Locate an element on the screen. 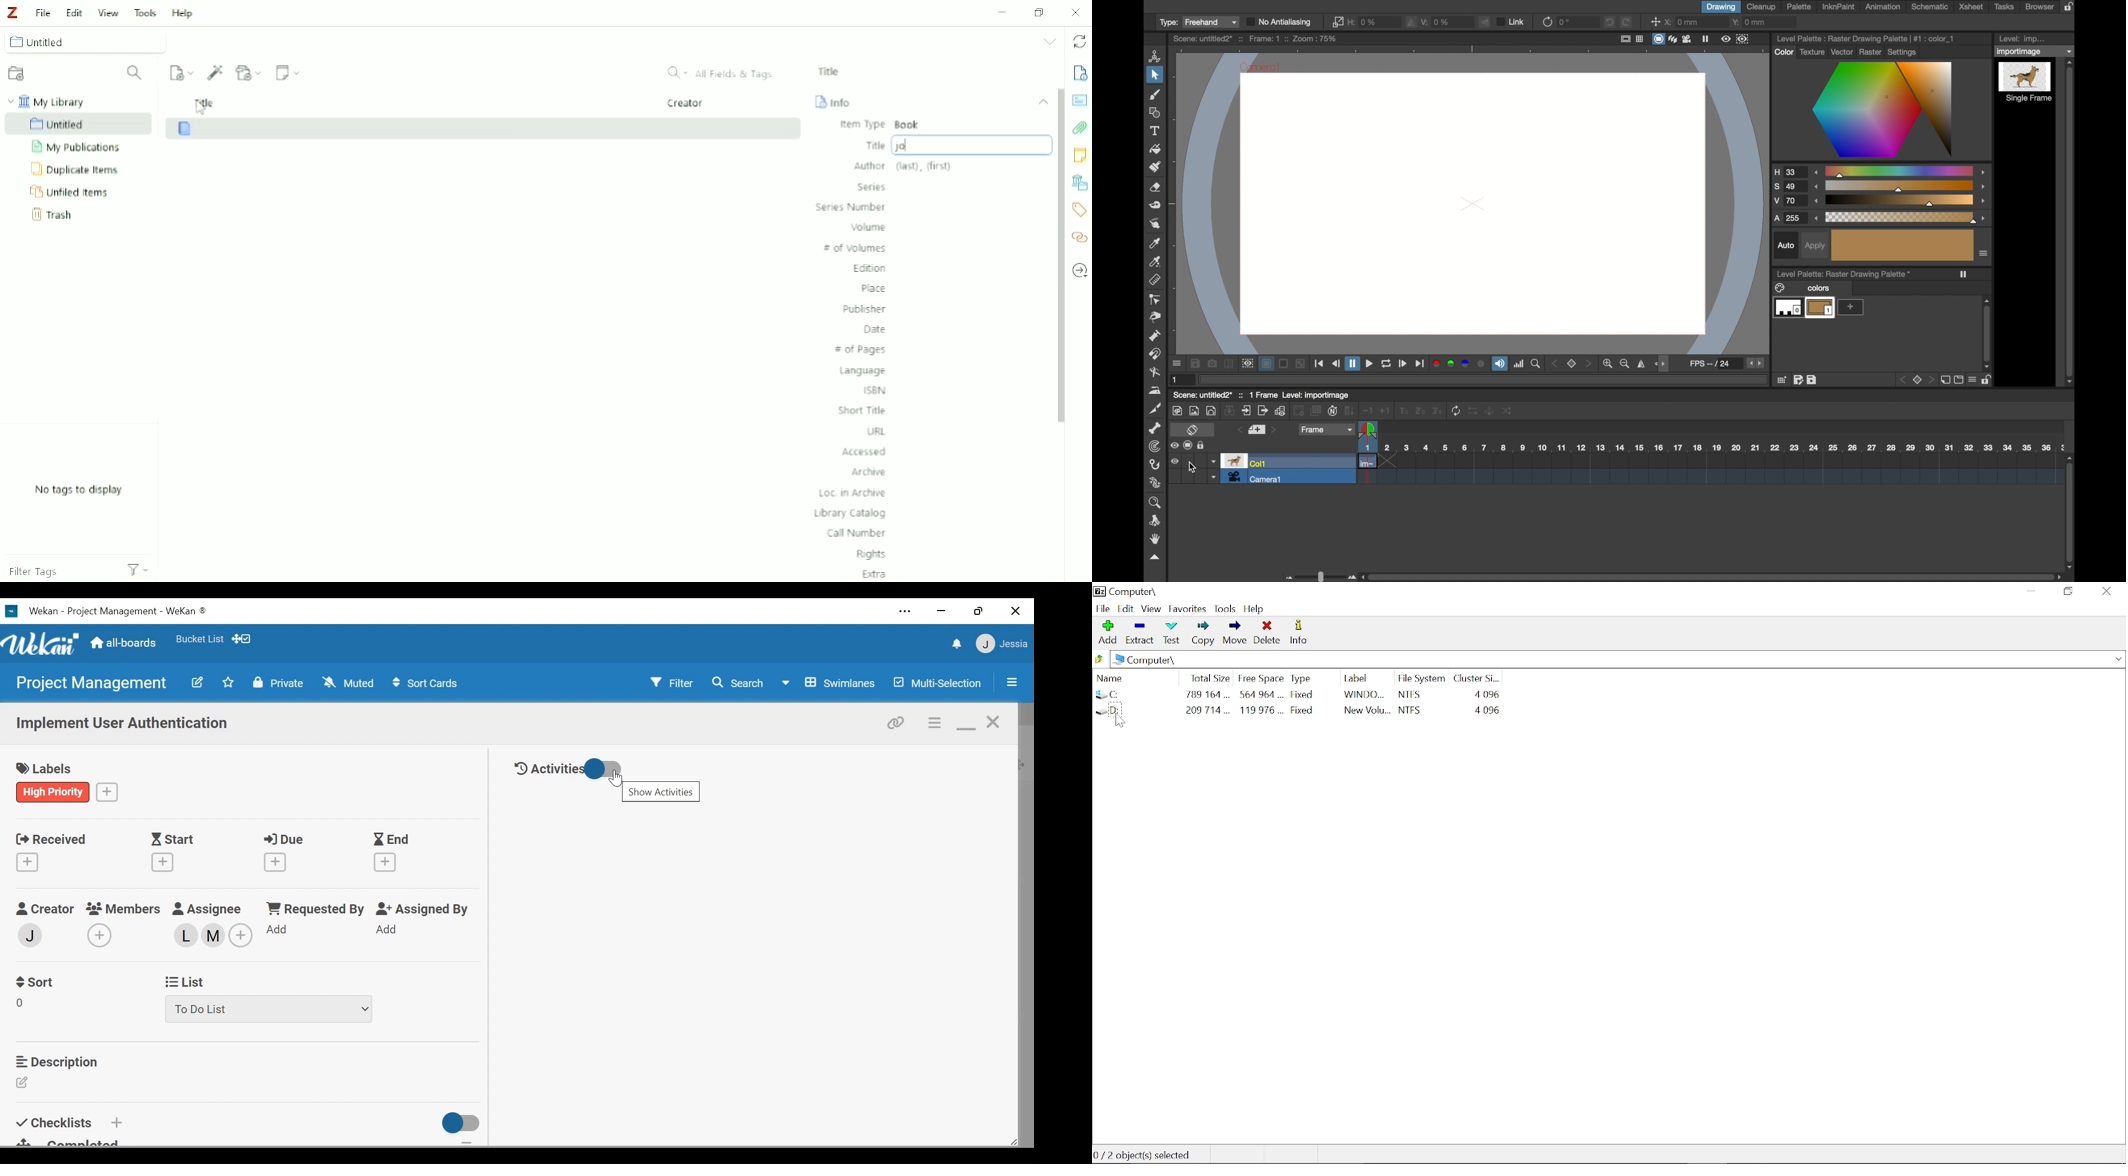  Card Name is located at coordinates (122, 724).